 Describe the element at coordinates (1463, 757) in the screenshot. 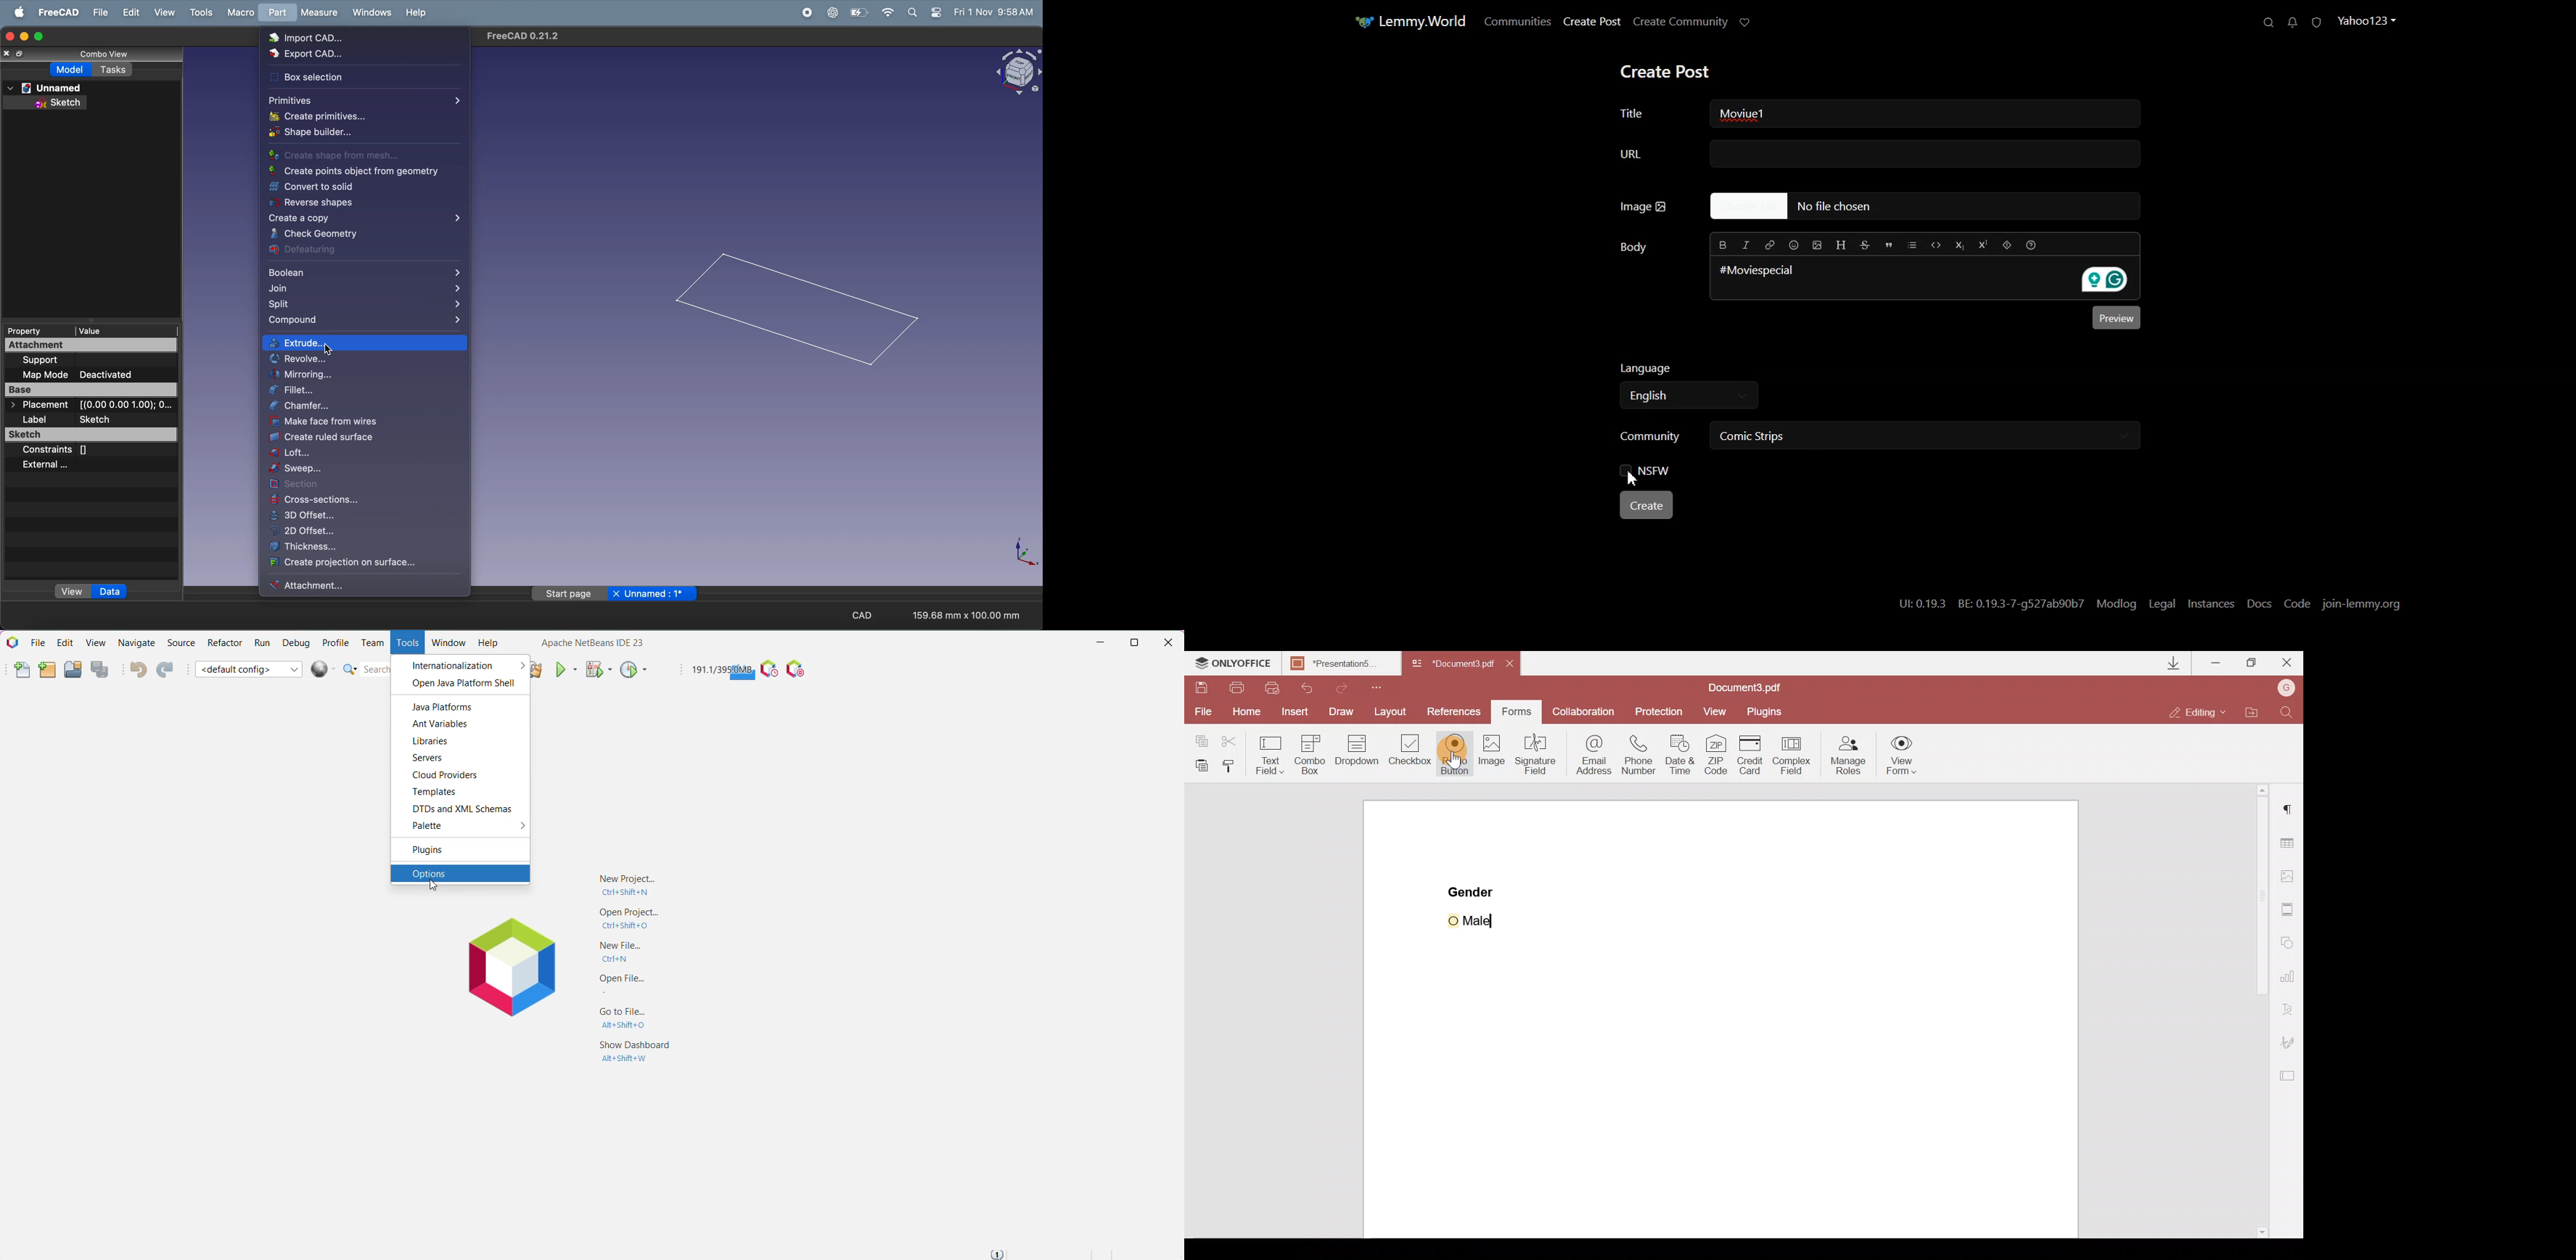

I see `Cursor` at that location.